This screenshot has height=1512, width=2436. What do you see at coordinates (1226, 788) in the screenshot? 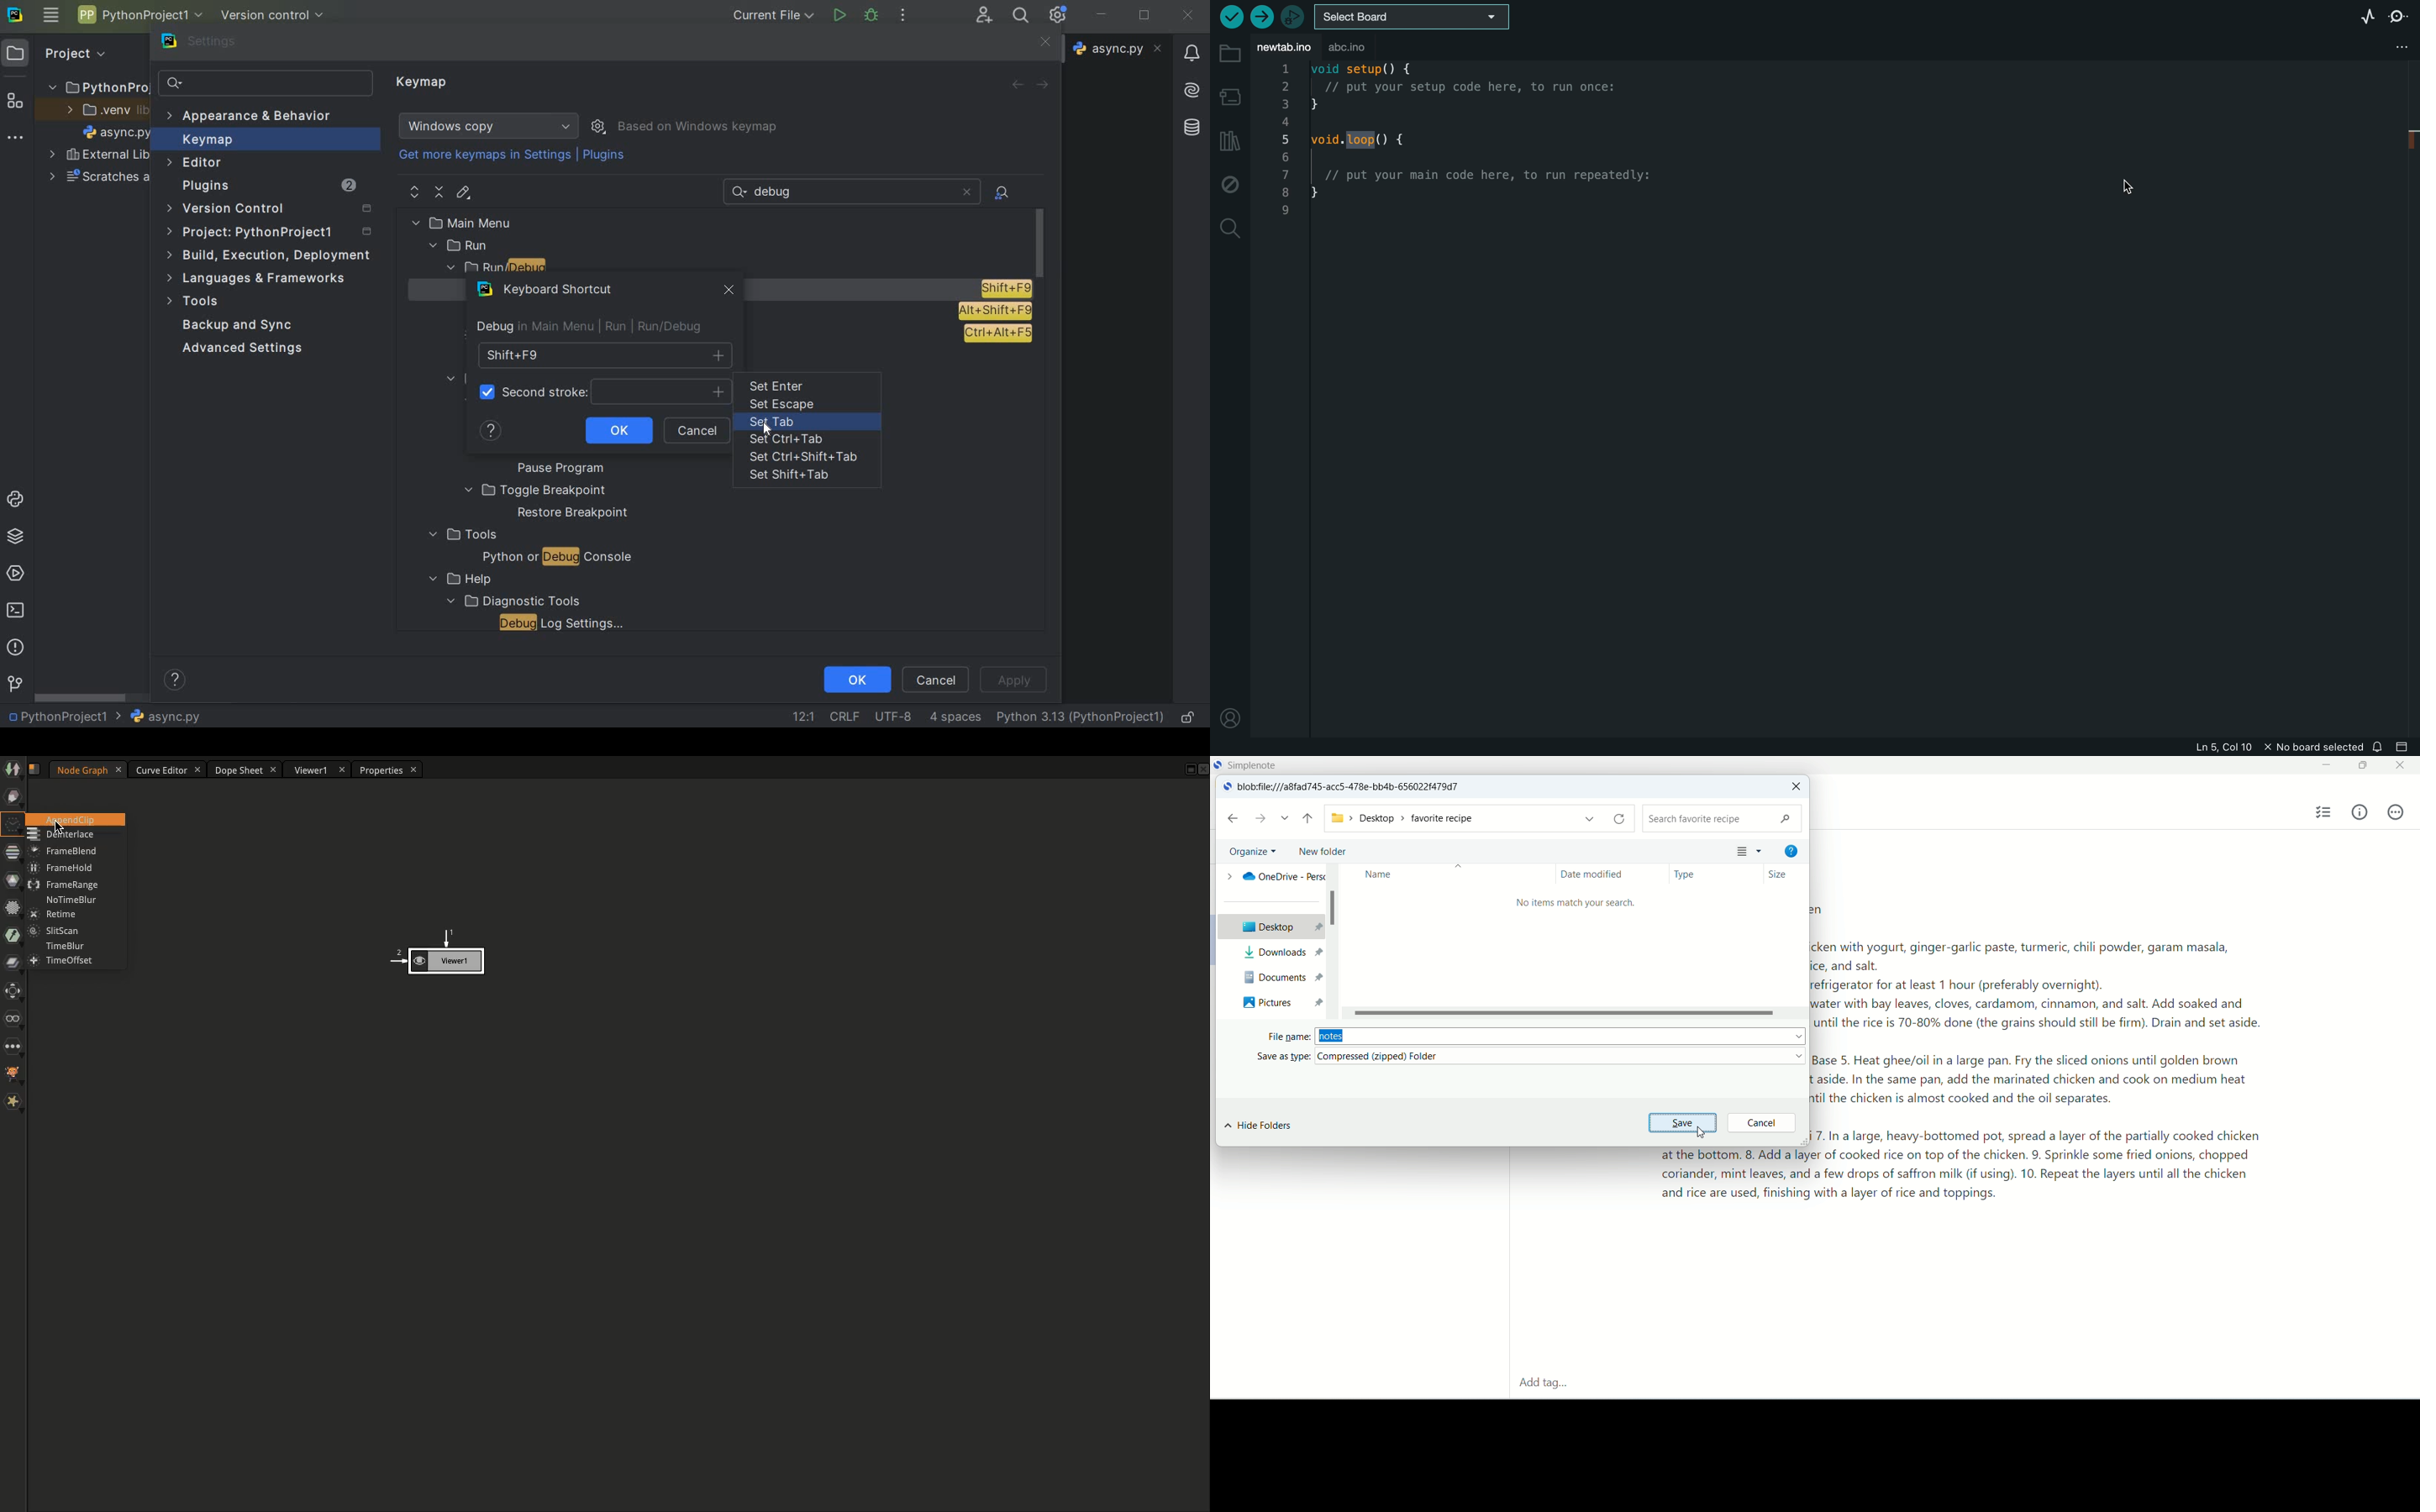
I see `logo` at bounding box center [1226, 788].